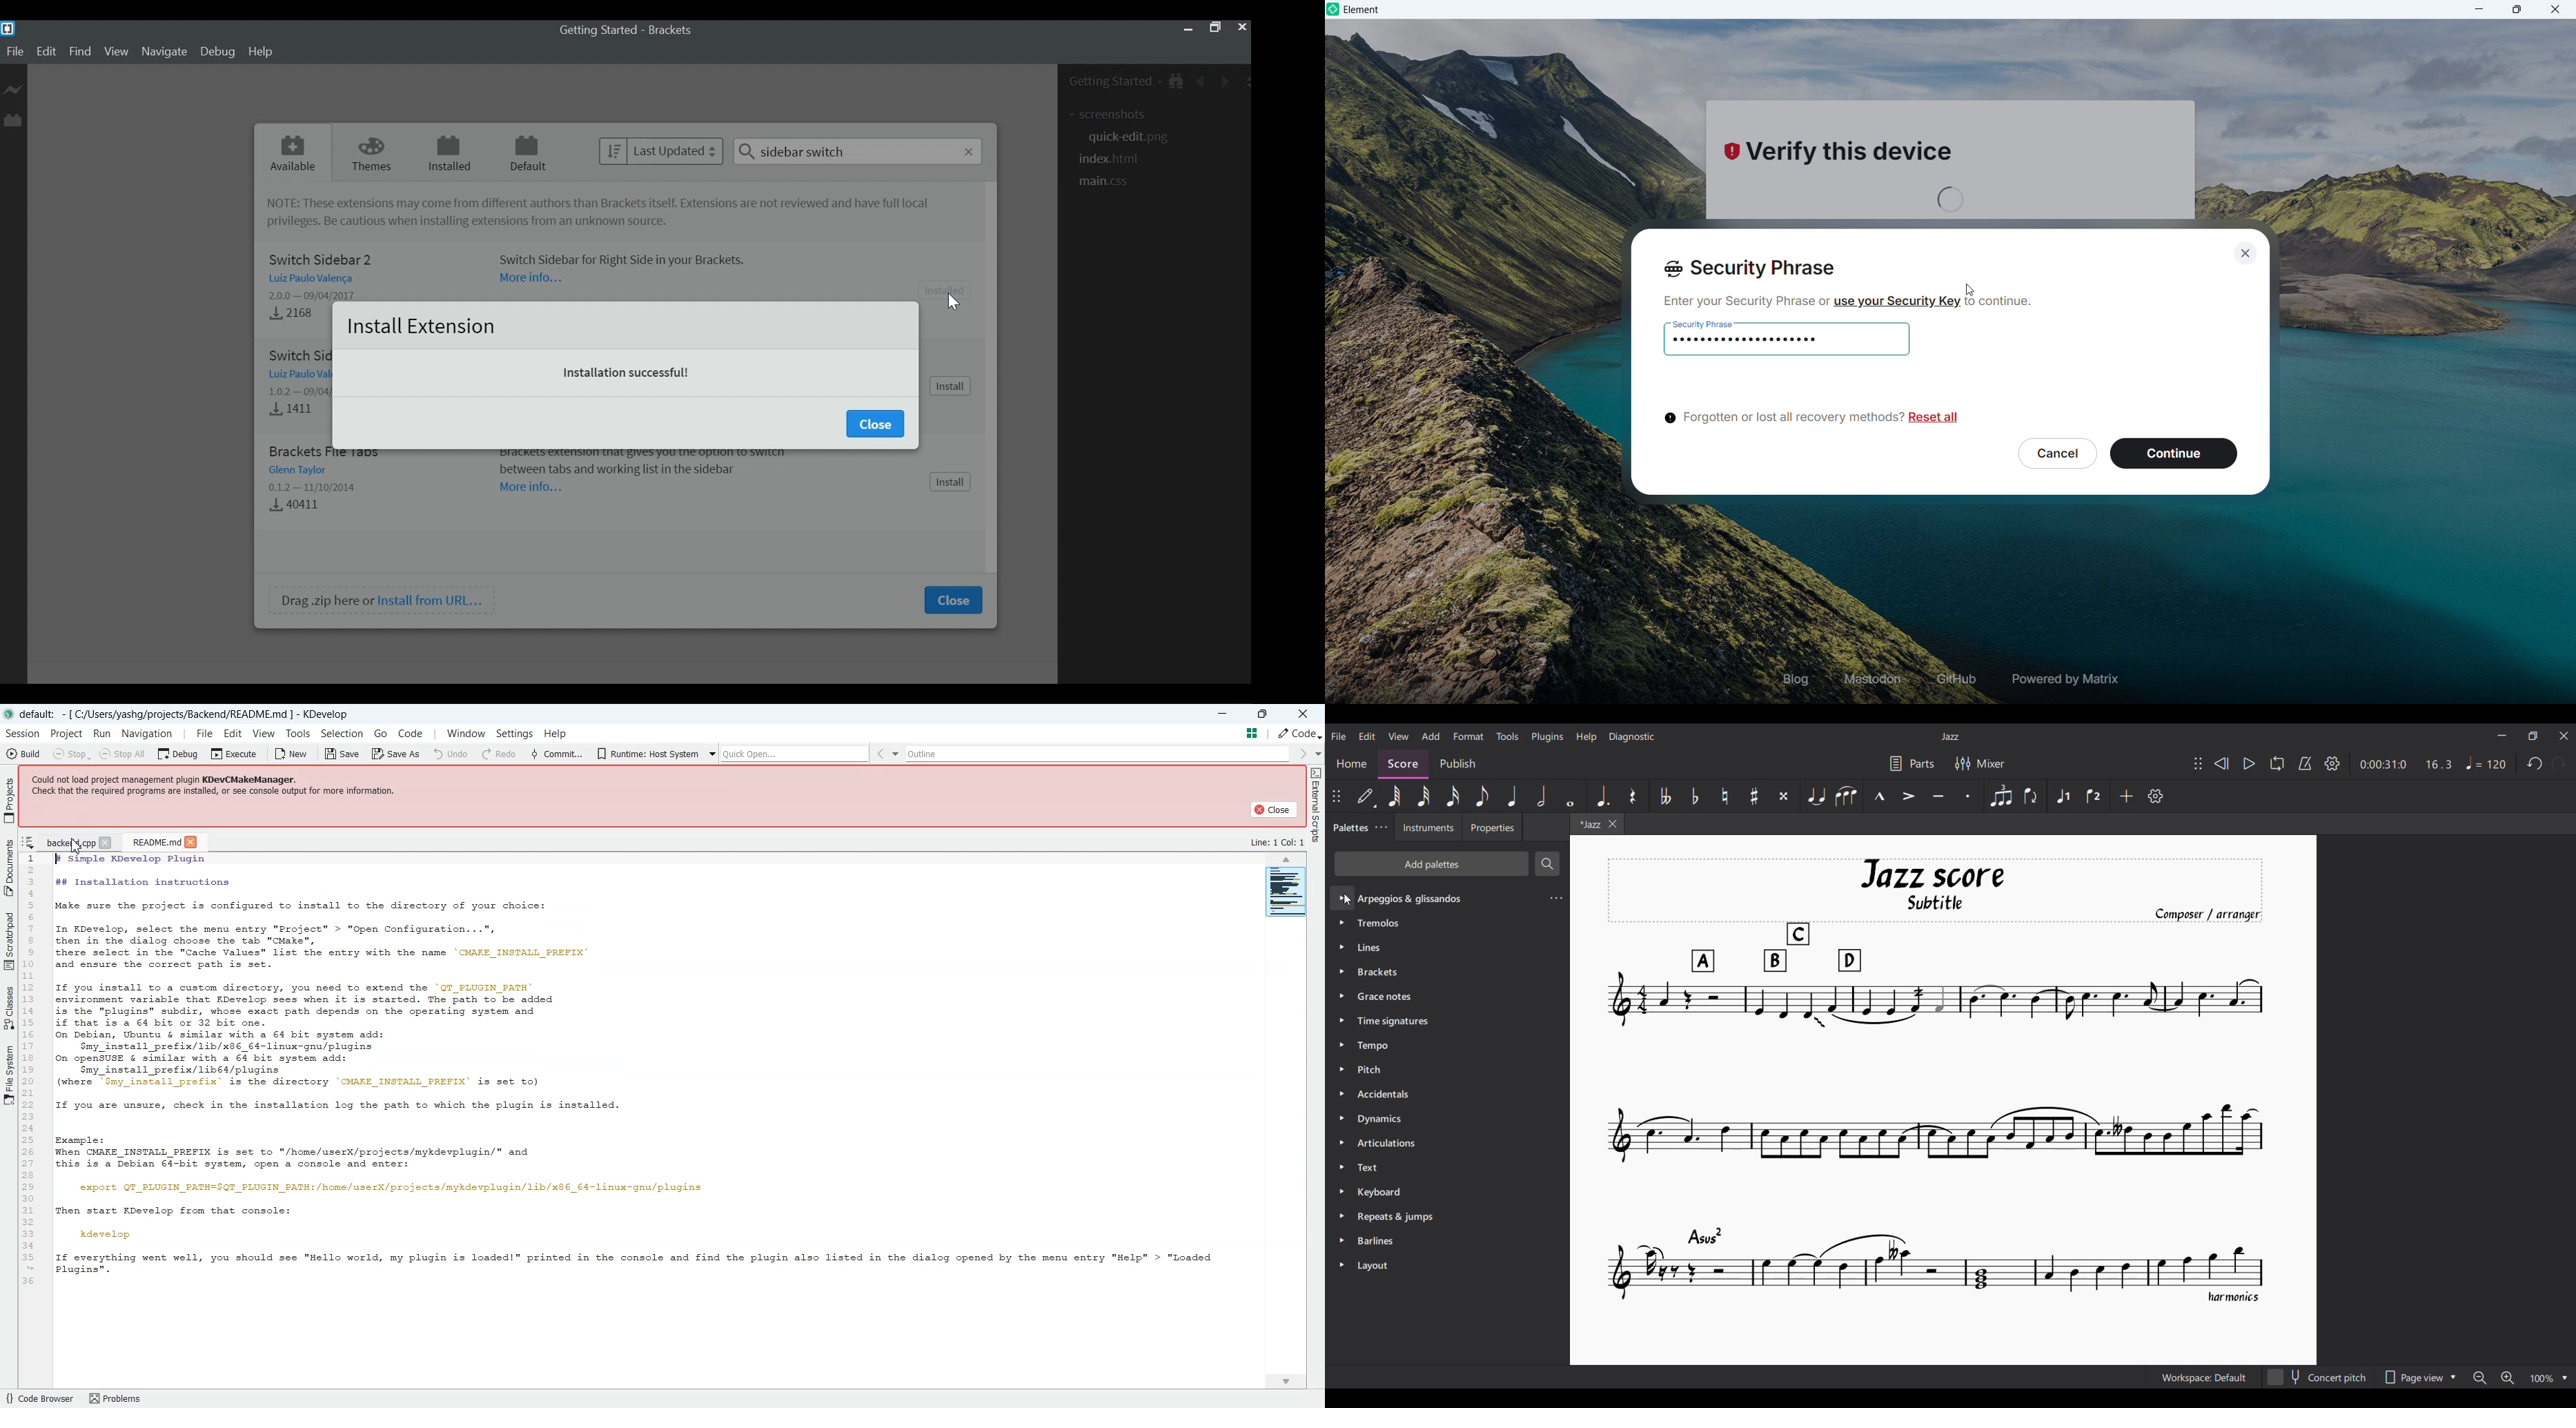 The height and width of the screenshot is (1428, 2576). I want to click on Navigate Forward, so click(1223, 80).